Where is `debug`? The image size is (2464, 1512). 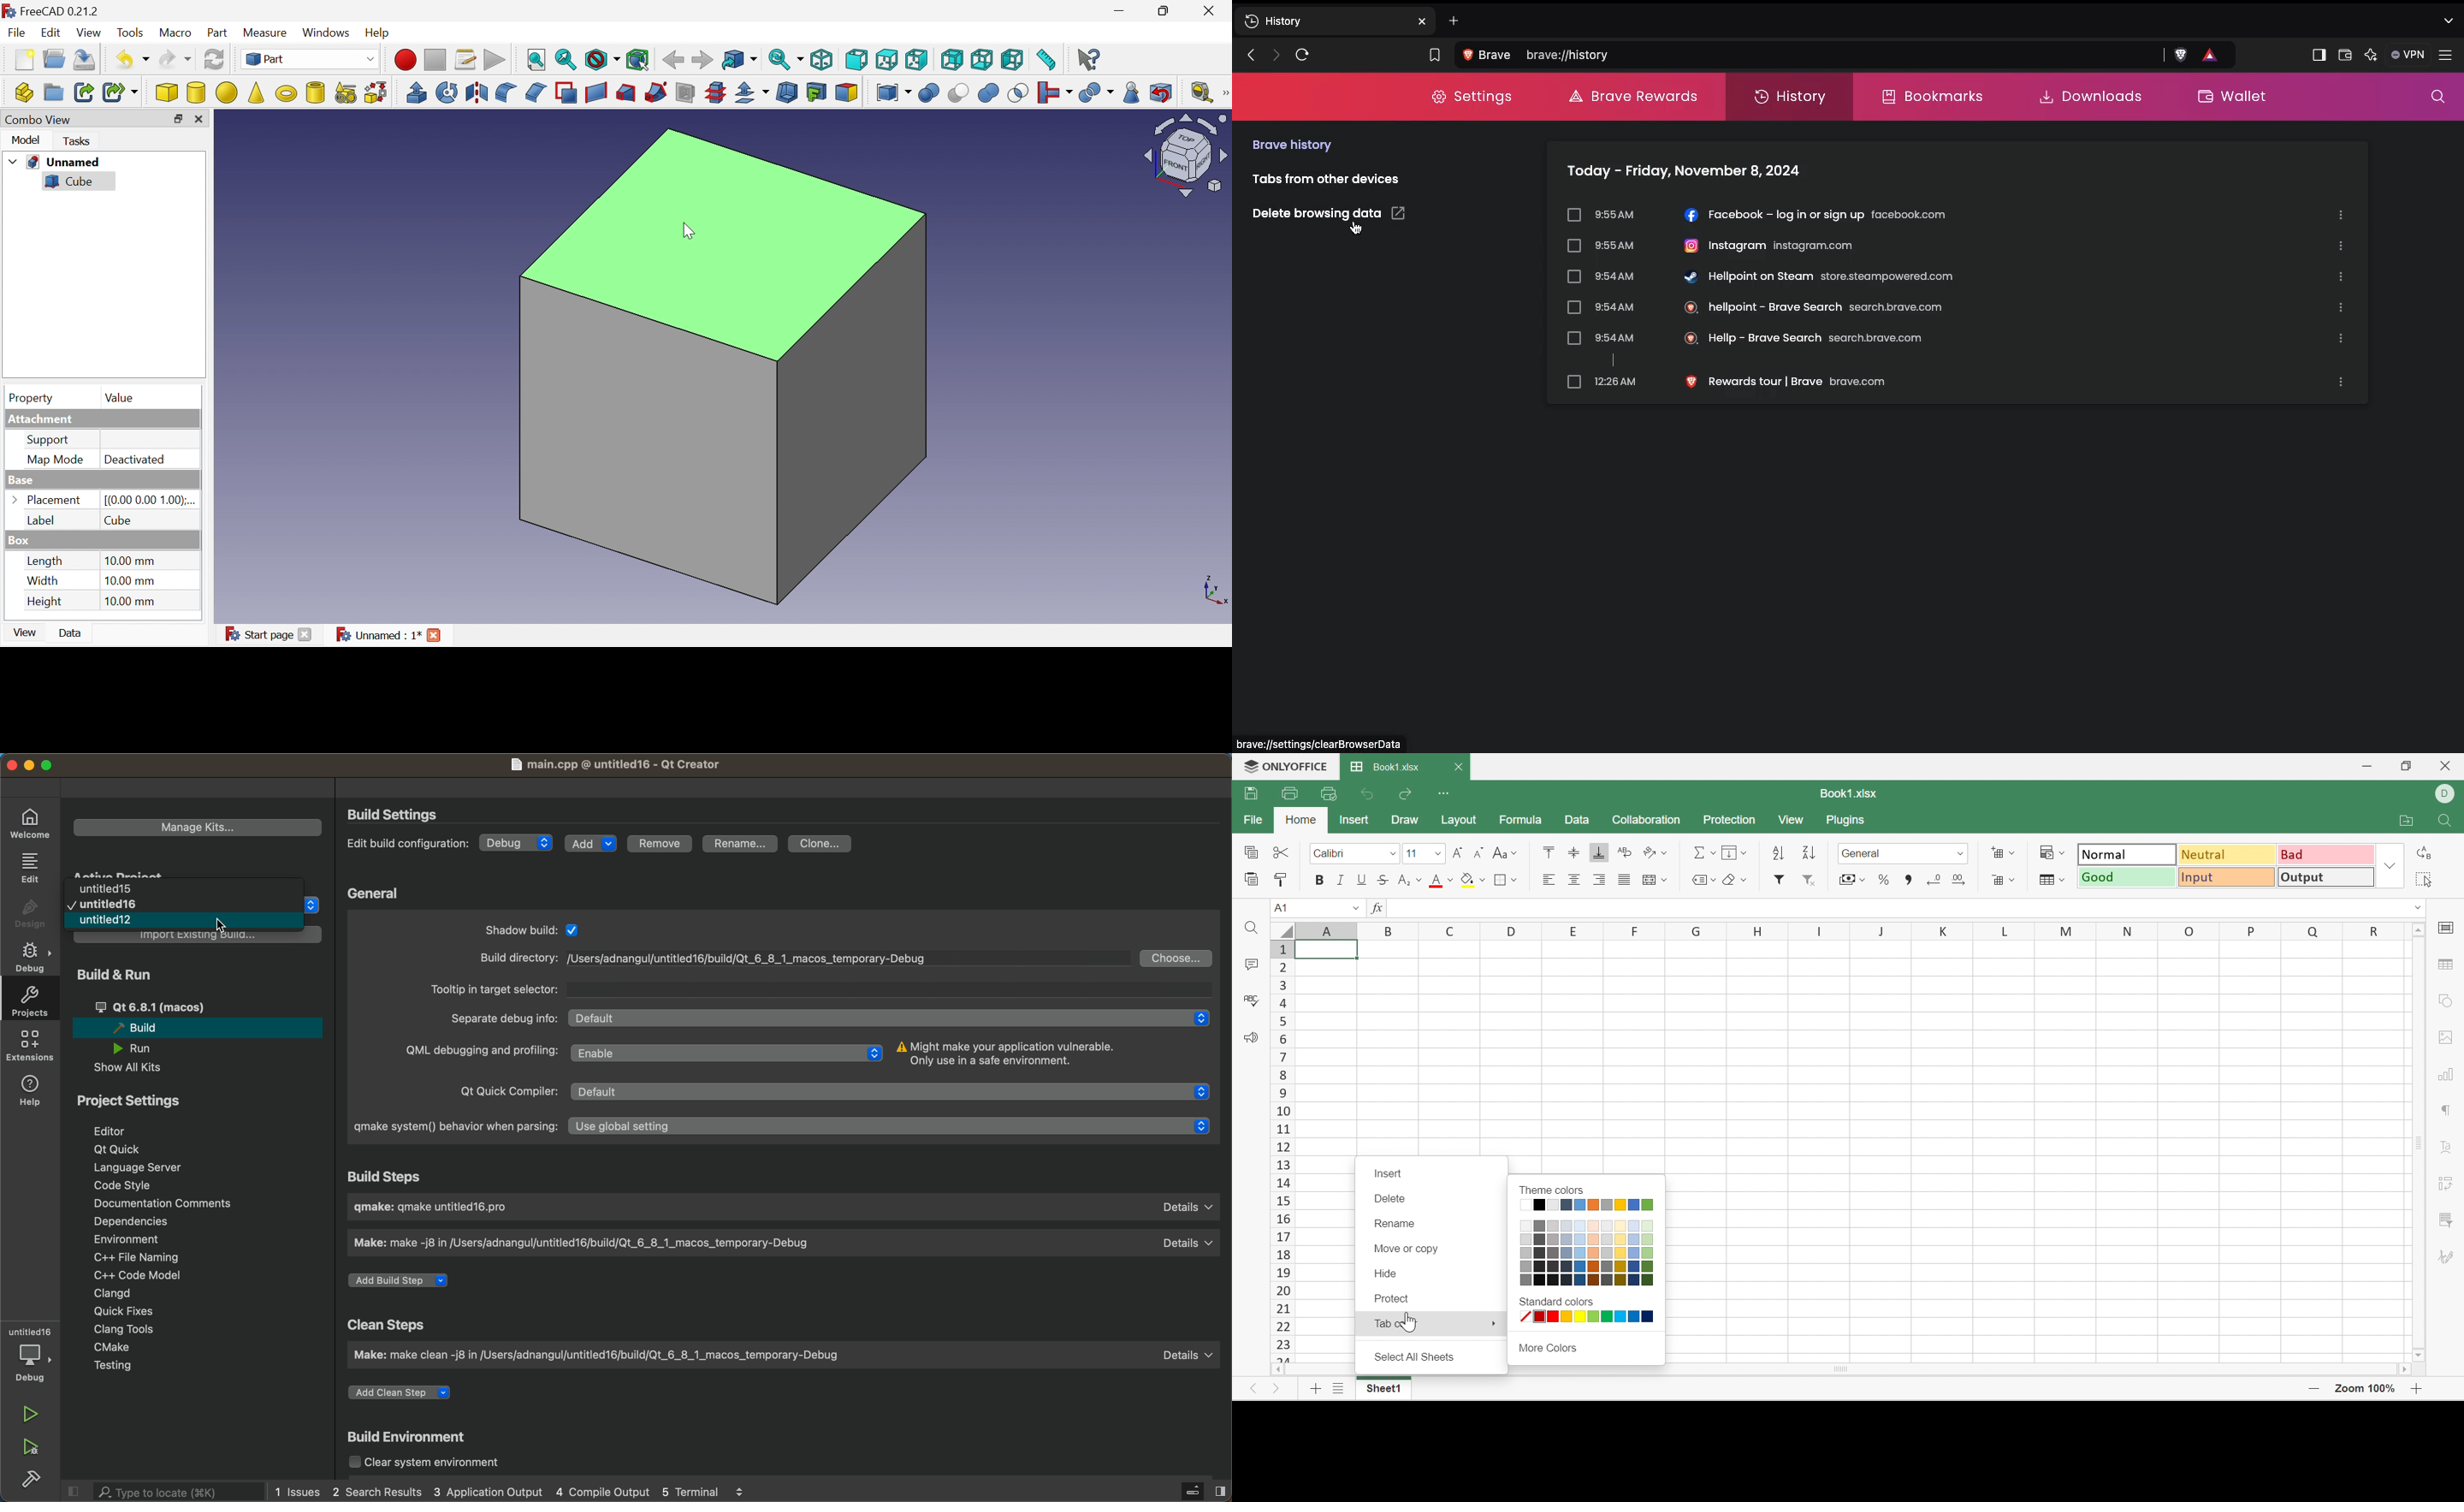 debug is located at coordinates (518, 845).